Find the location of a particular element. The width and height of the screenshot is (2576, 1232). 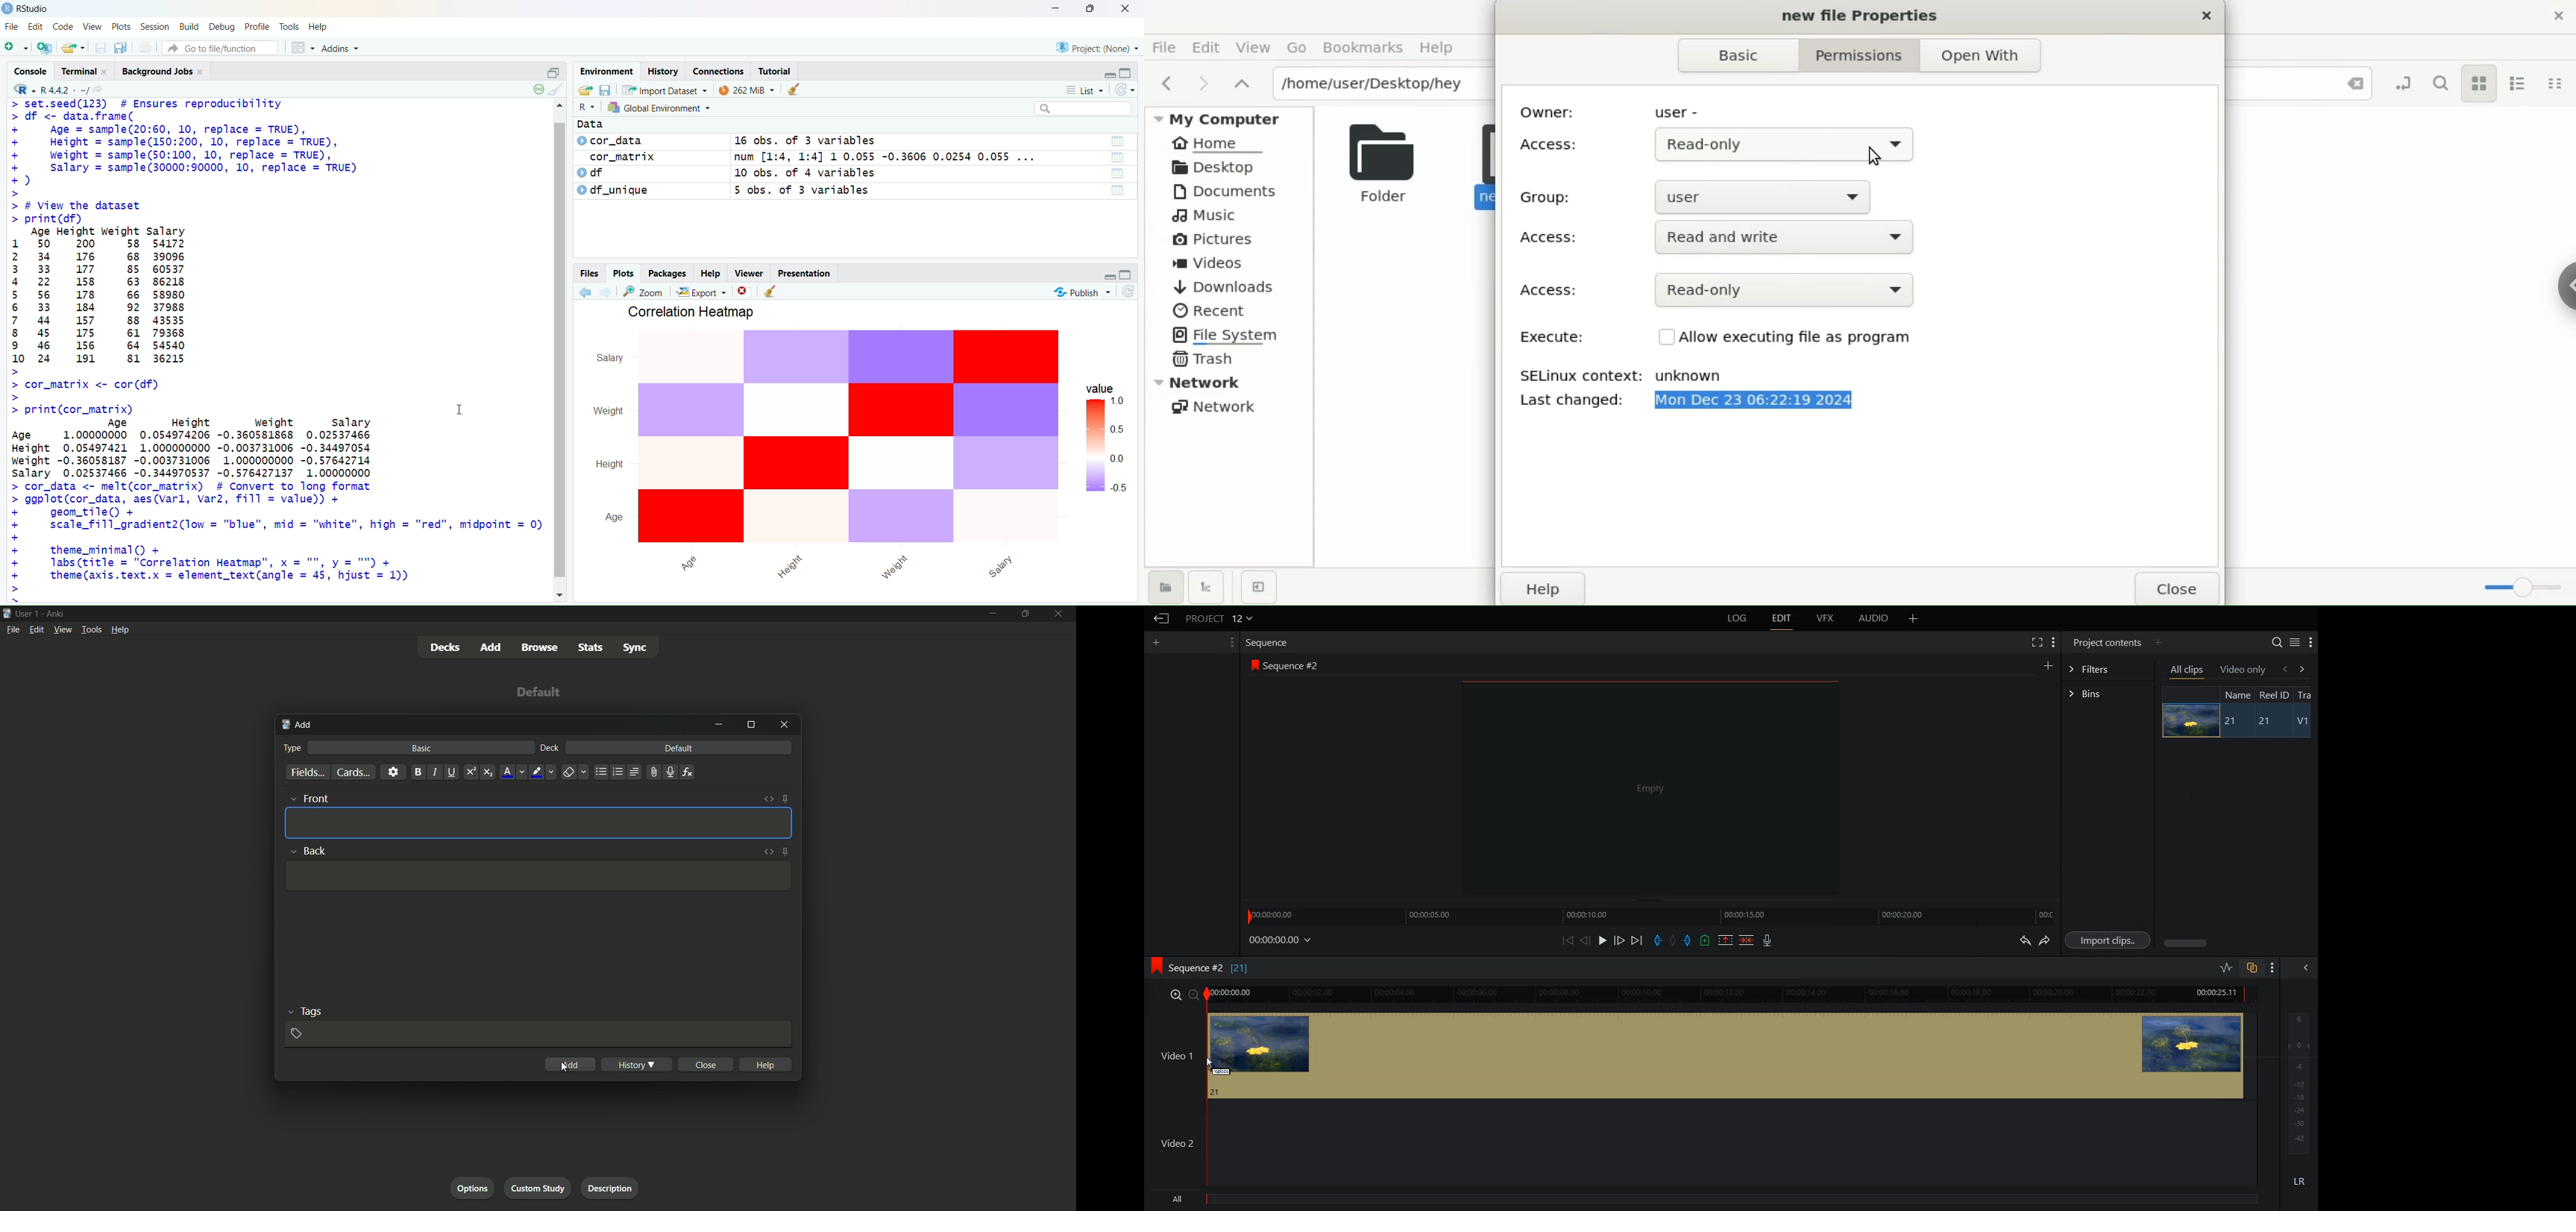

cards is located at coordinates (353, 772).